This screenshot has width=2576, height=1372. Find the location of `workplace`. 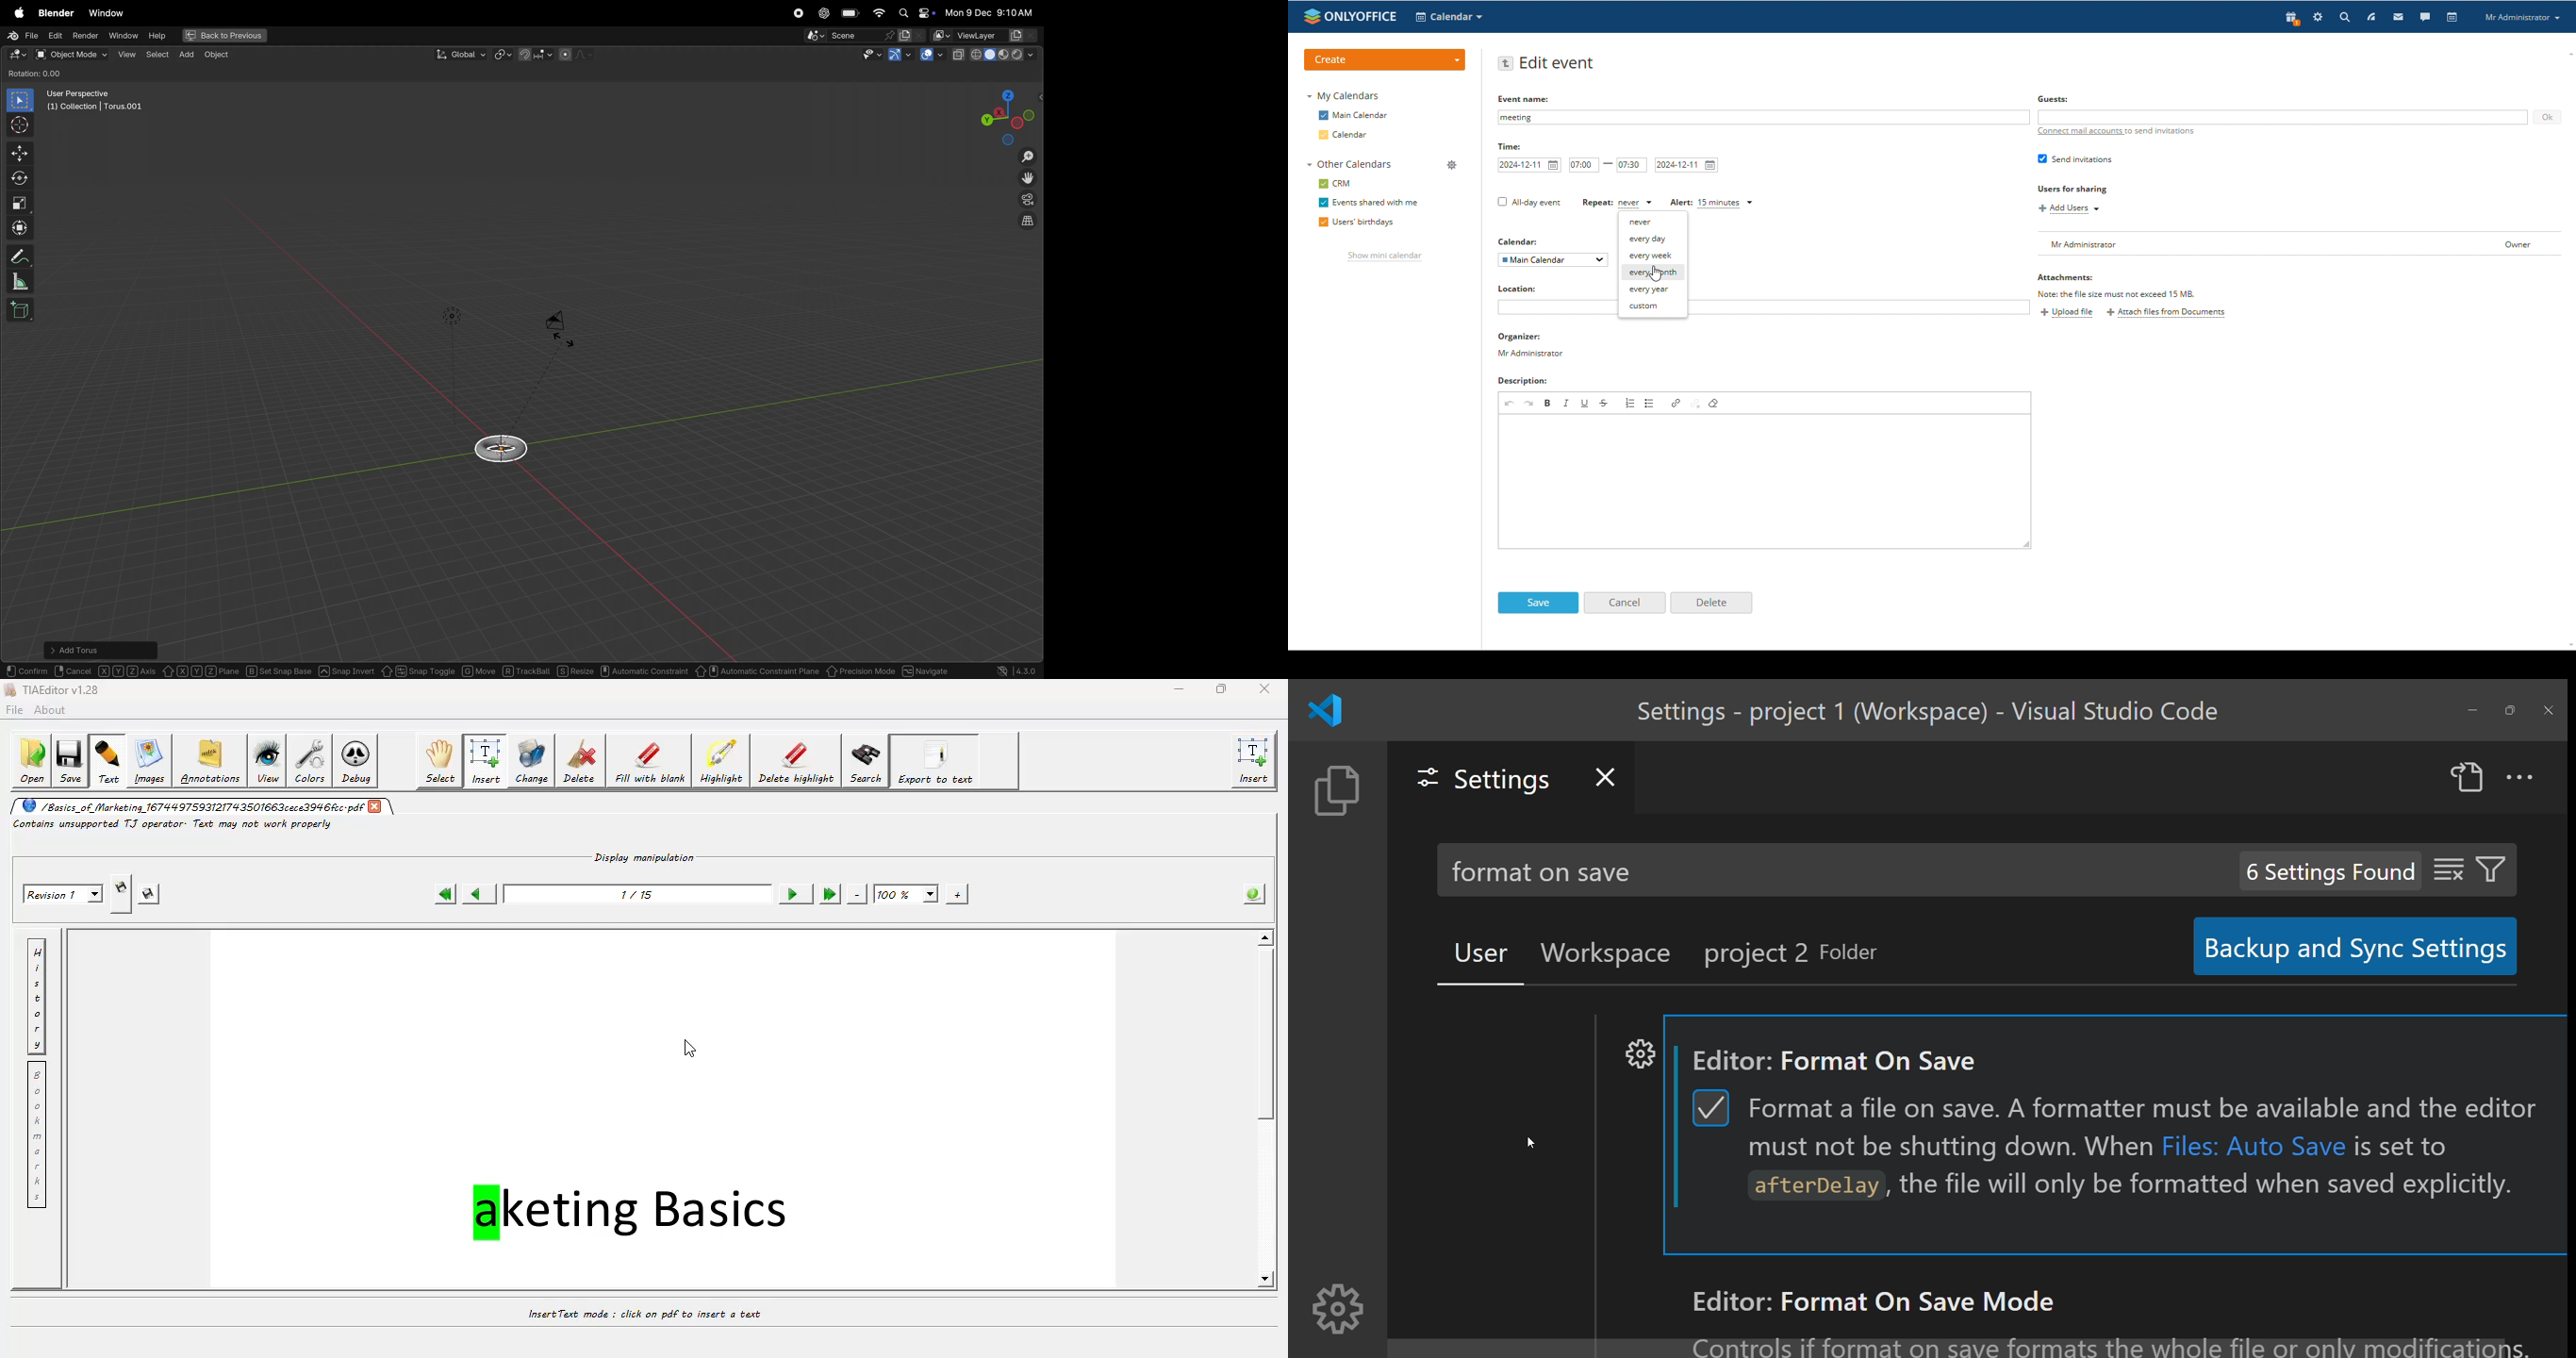

workplace is located at coordinates (1605, 952).